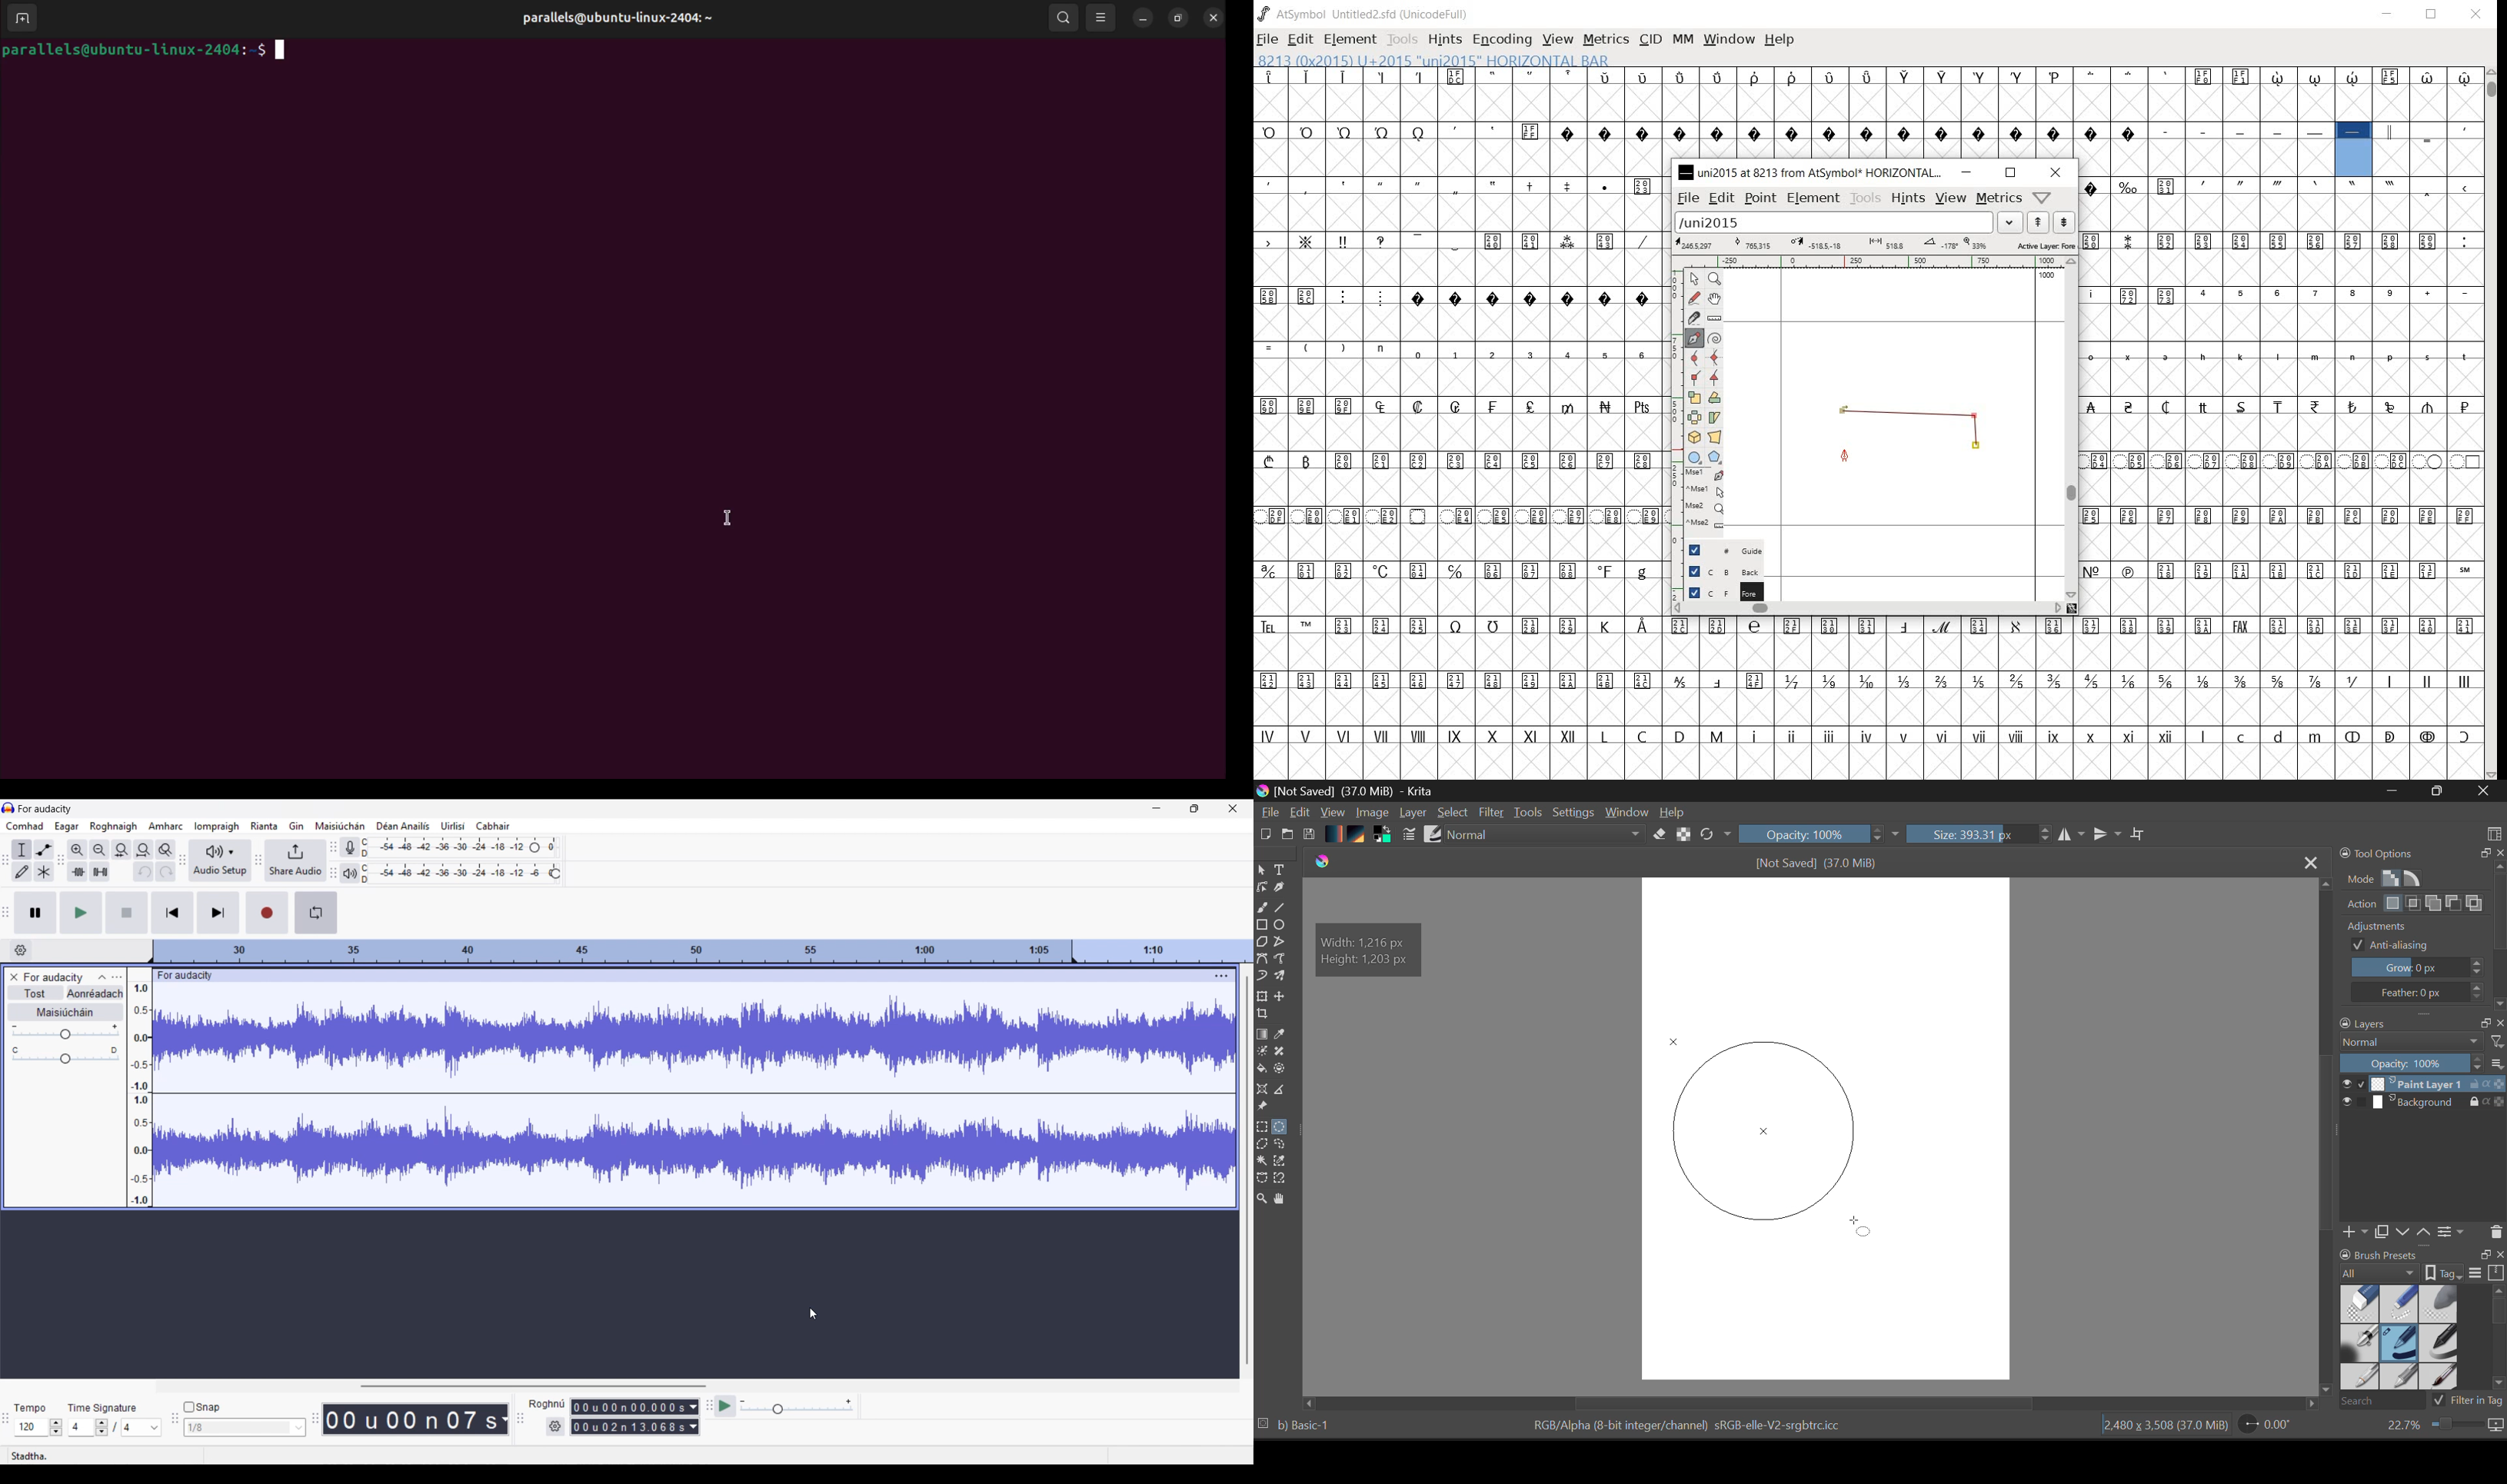 The image size is (2520, 1484). What do you see at coordinates (1694, 397) in the screenshot?
I see `scale the selection` at bounding box center [1694, 397].